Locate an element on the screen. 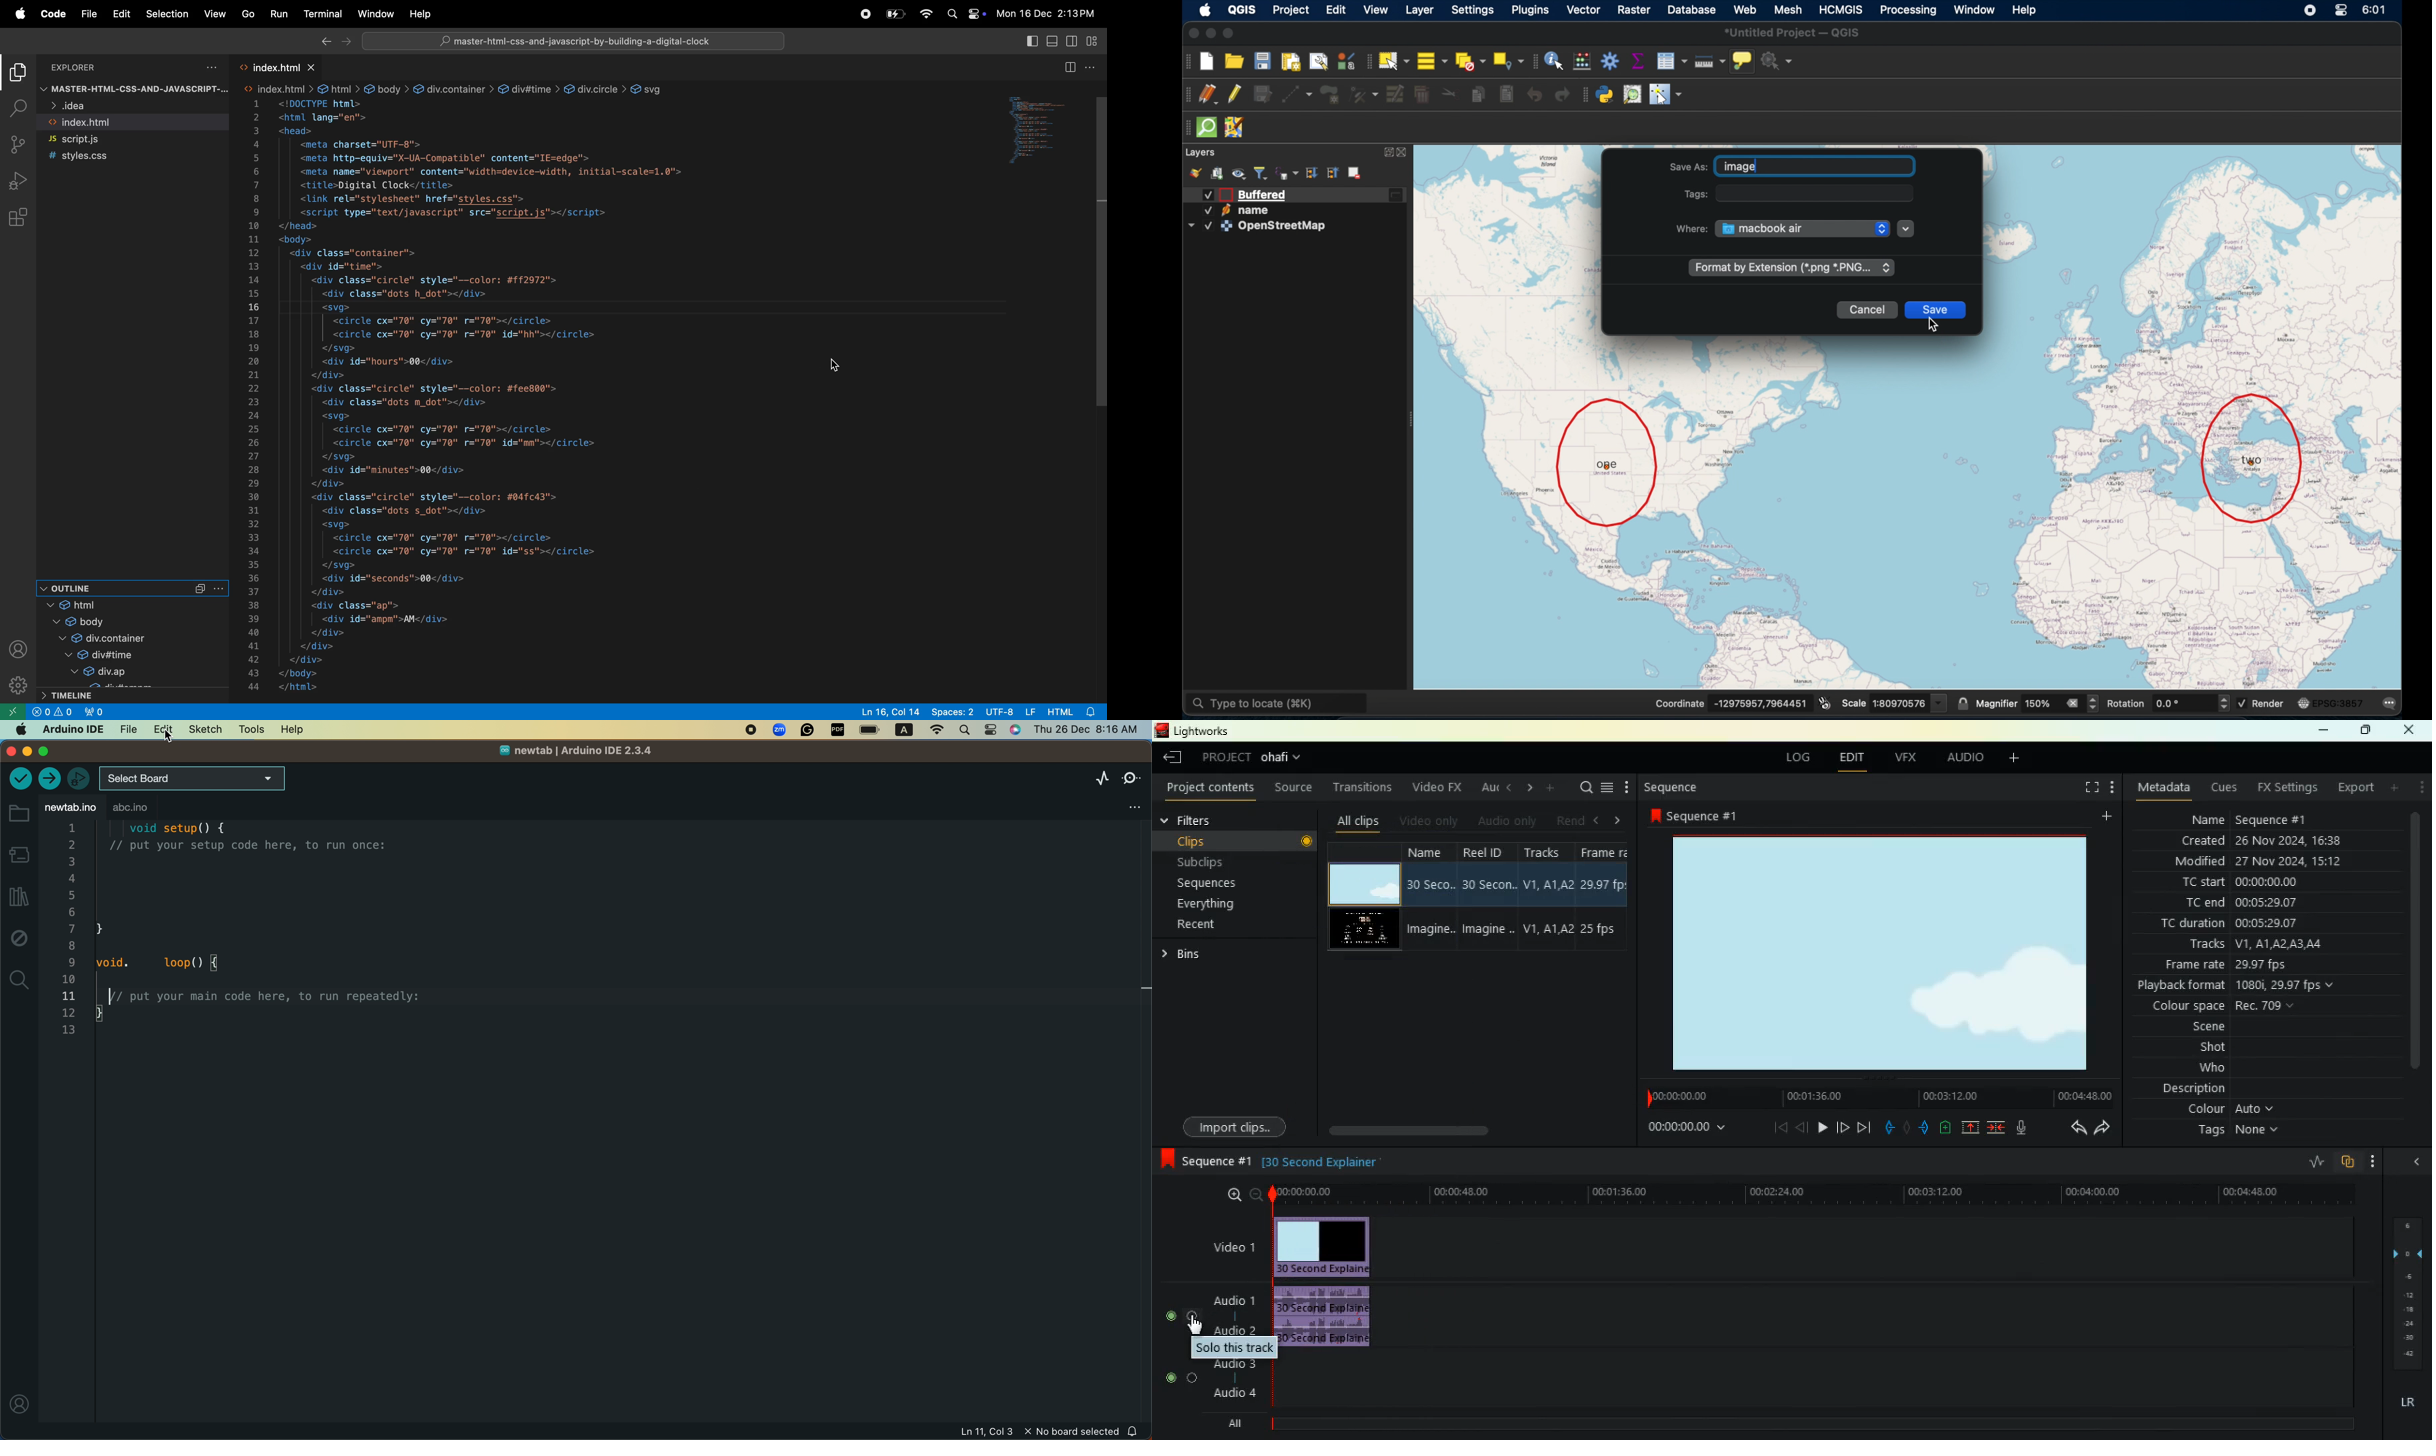 This screenshot has height=1456, width=2436. jsom remote is located at coordinates (1234, 128).